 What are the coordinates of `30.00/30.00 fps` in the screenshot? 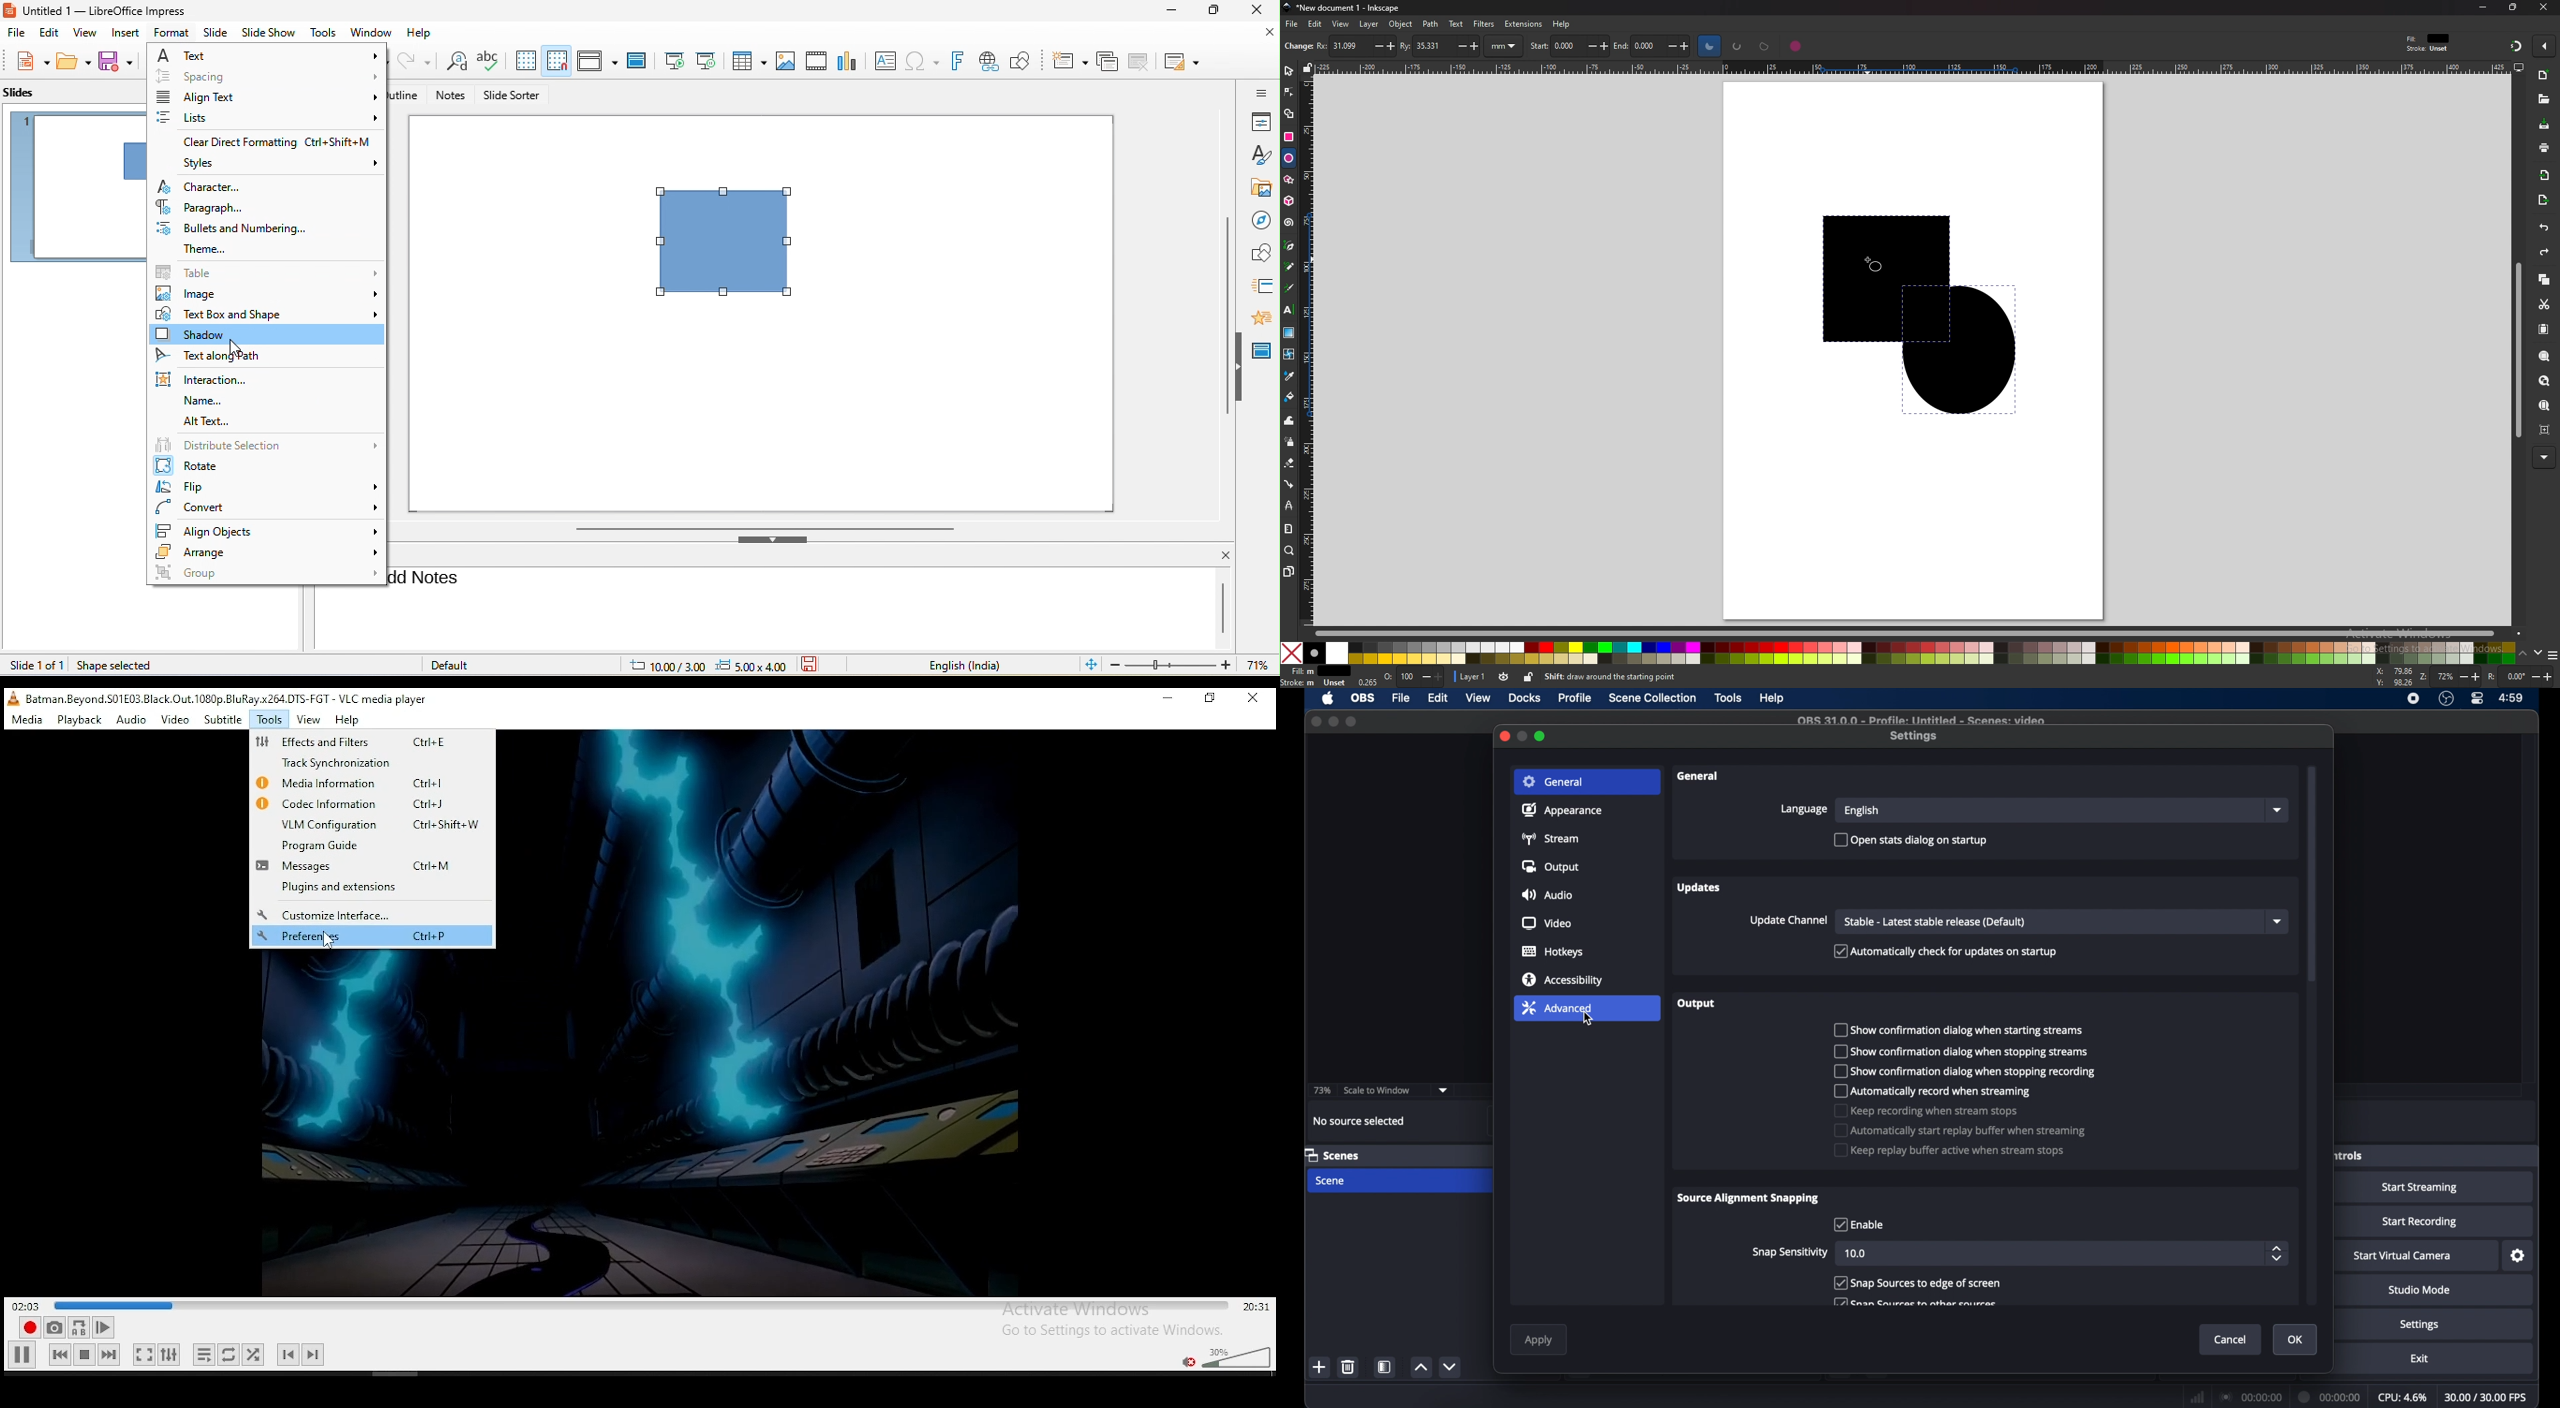 It's located at (2487, 1397).